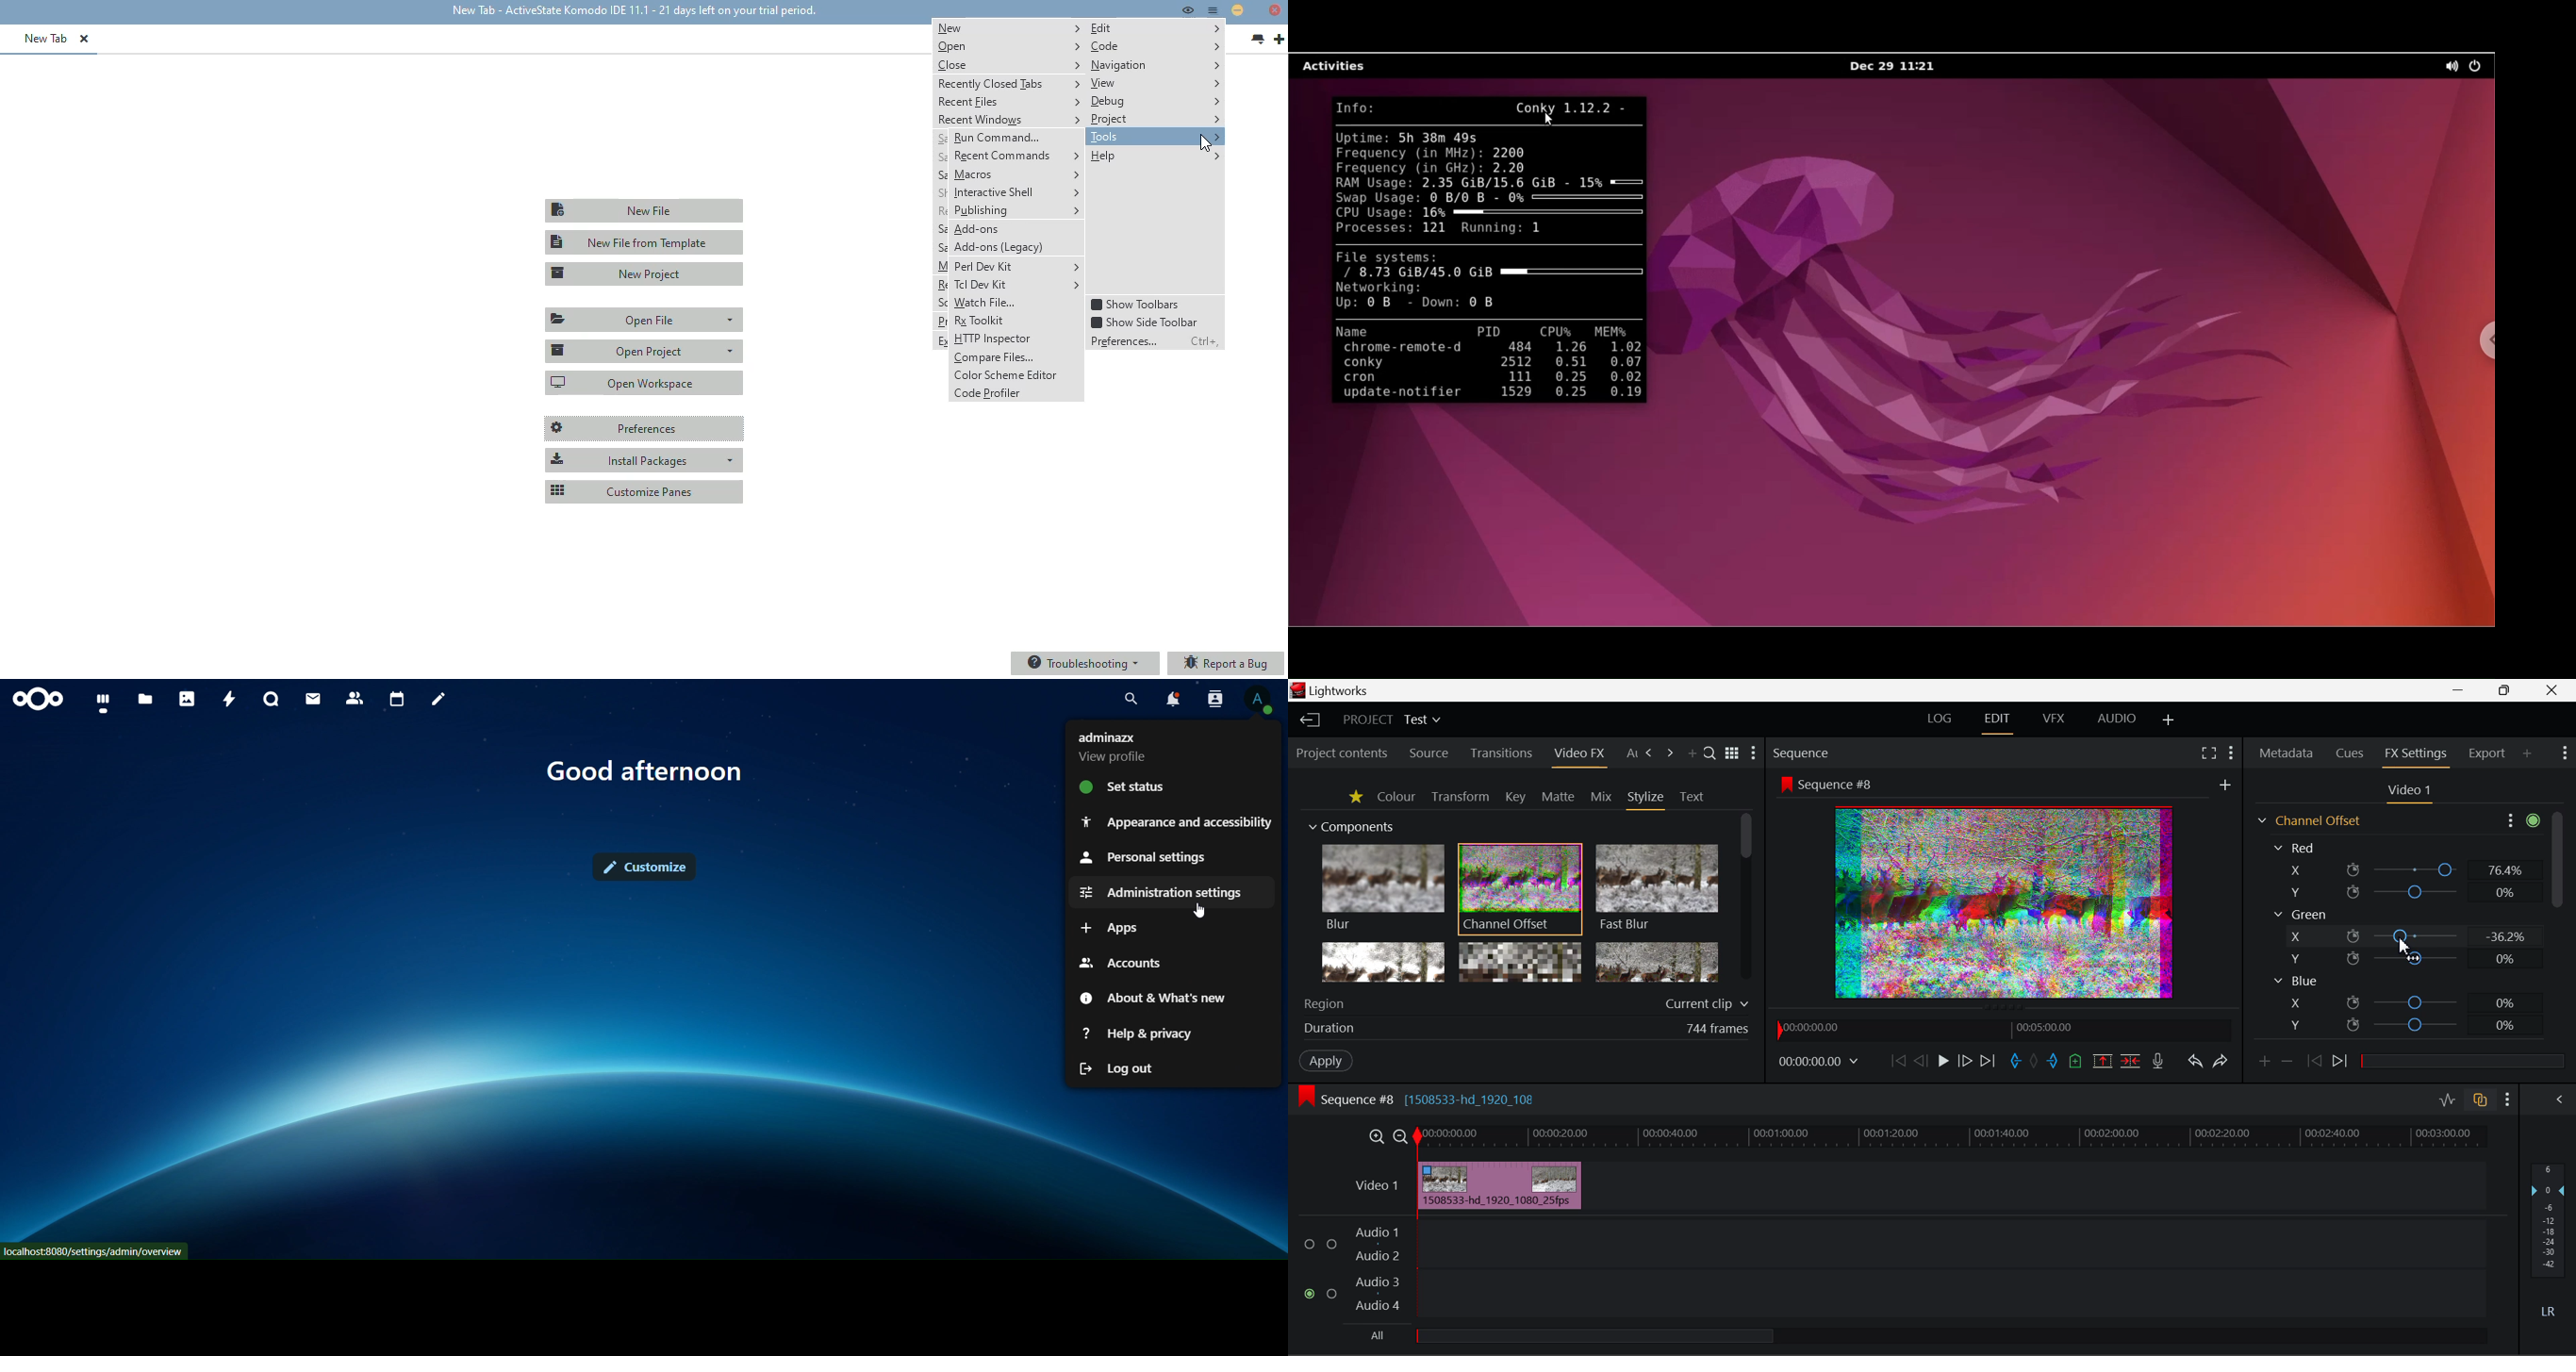 This screenshot has height=1372, width=2576. Describe the element at coordinates (225, 698) in the screenshot. I see `activity` at that location.